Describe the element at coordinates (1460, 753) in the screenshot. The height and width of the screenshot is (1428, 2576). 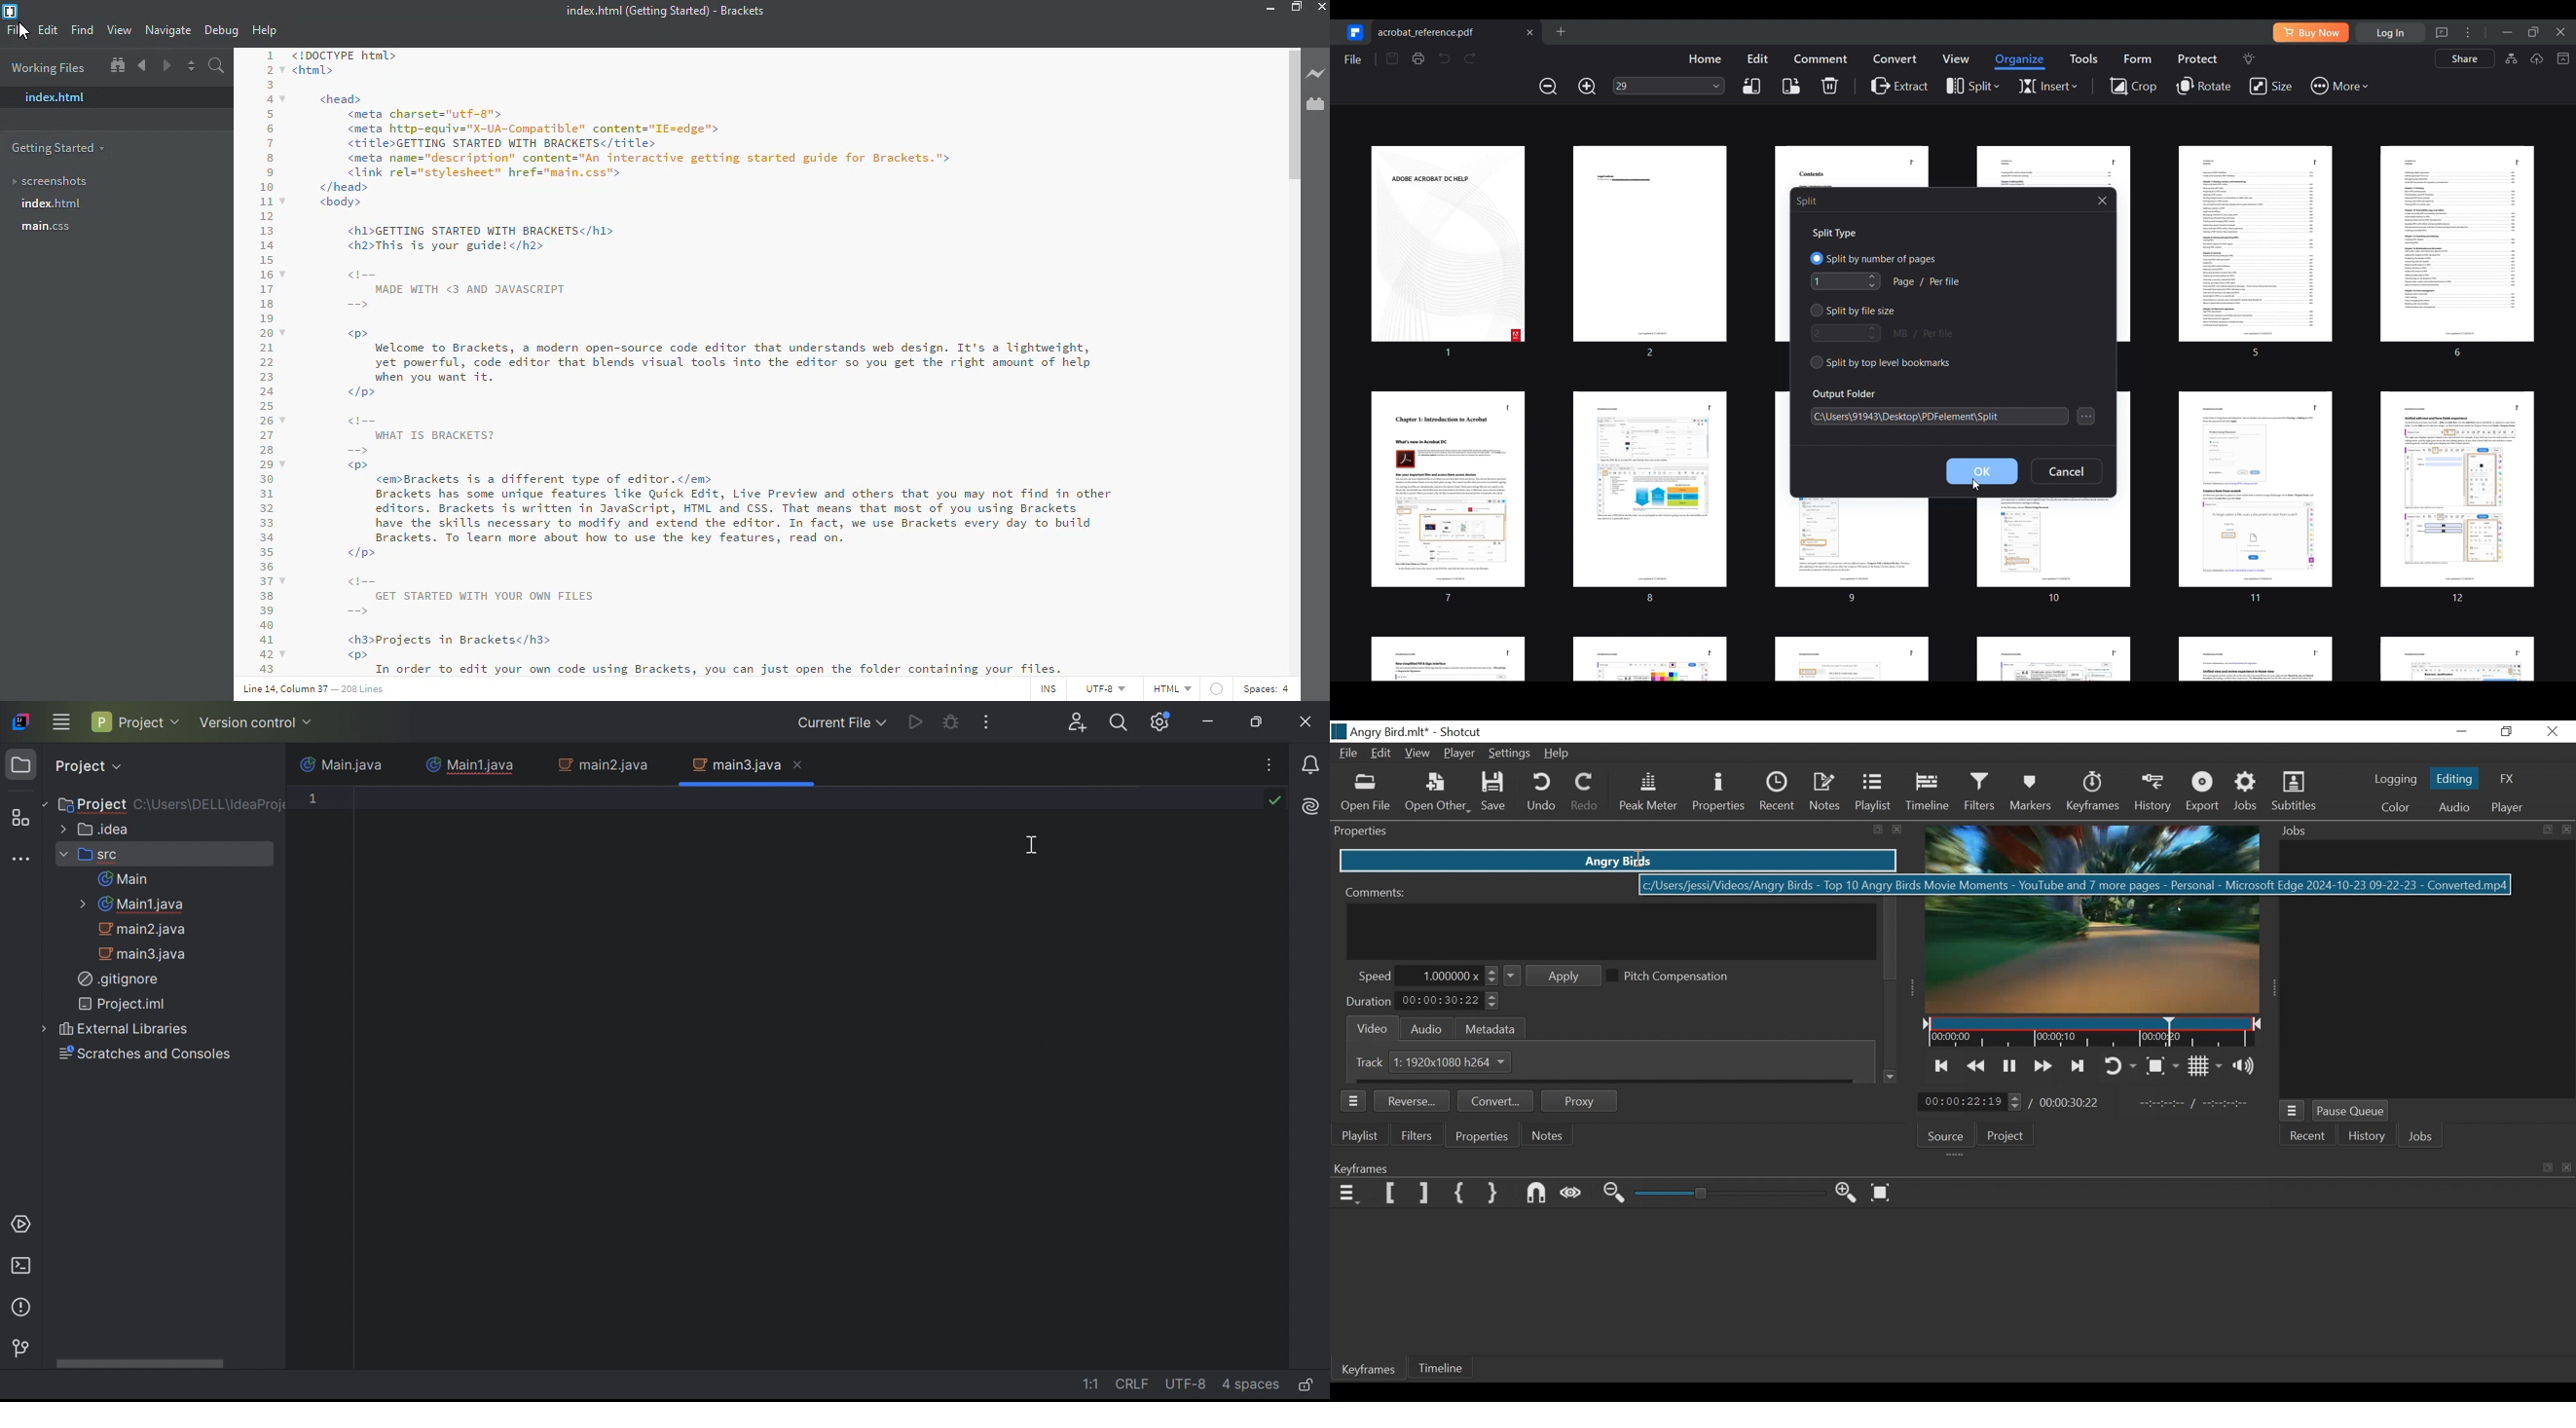
I see `Player` at that location.